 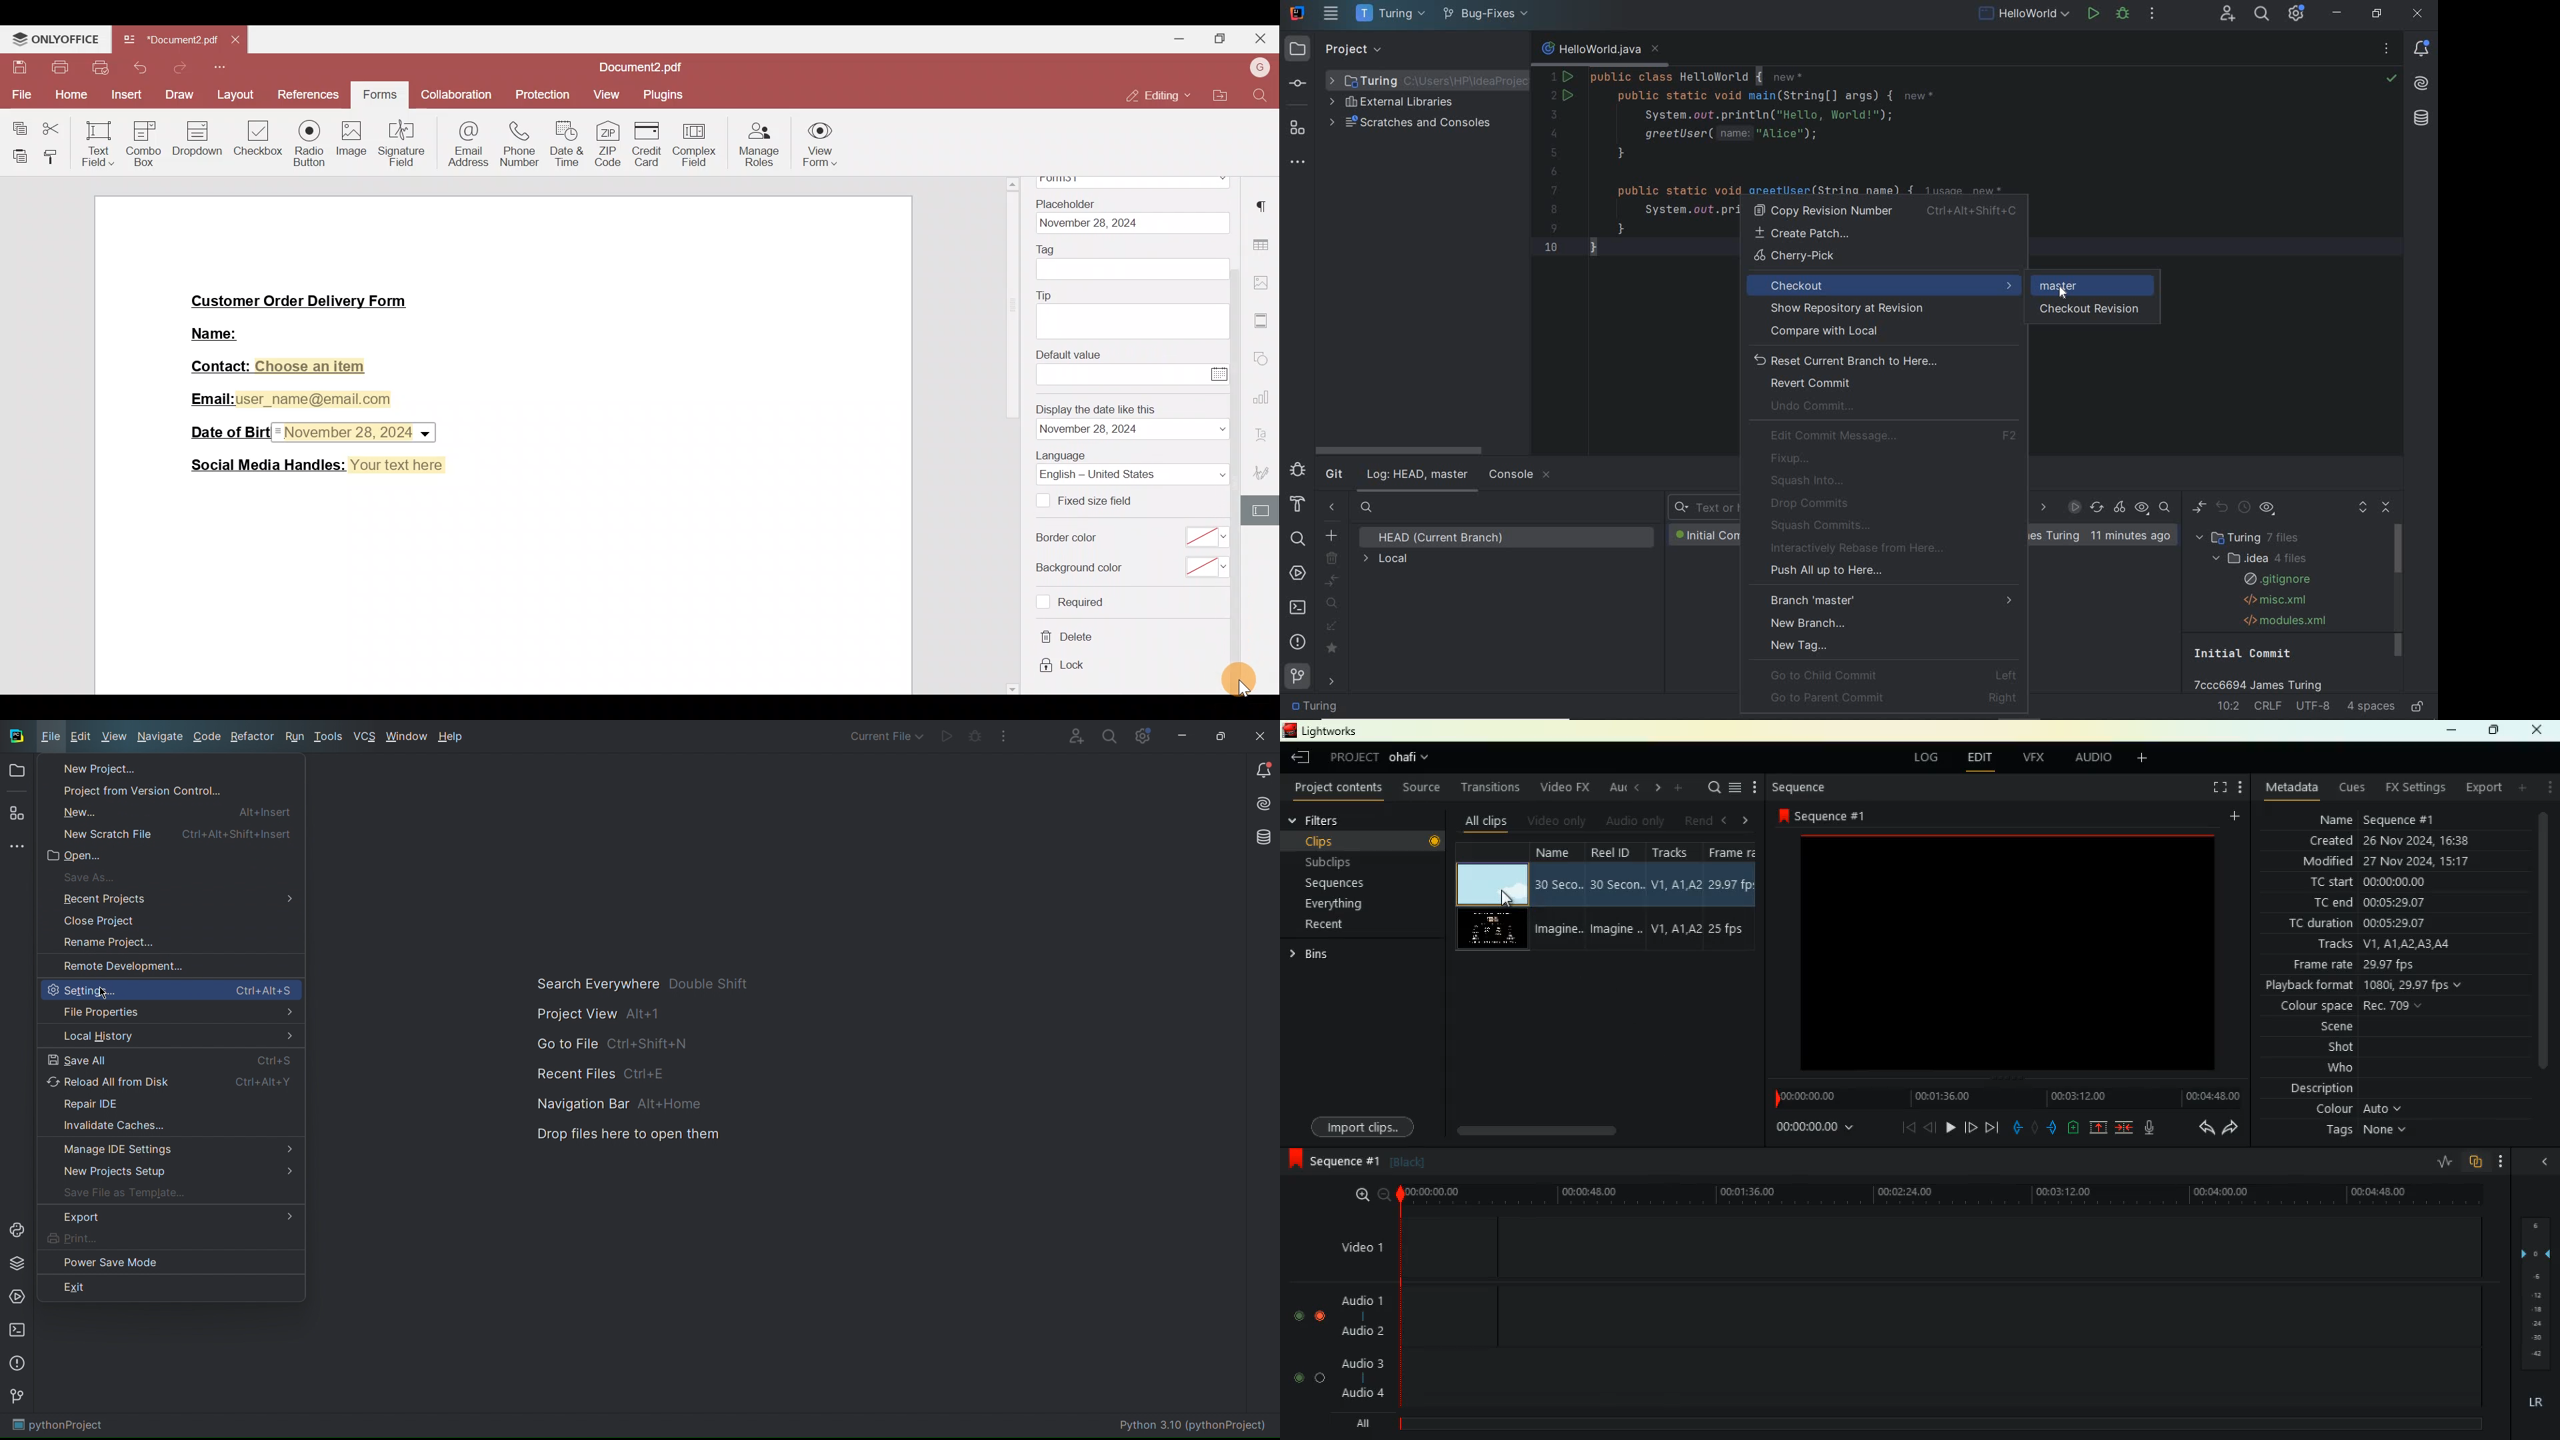 I want to click on indent, so click(x=2371, y=707).